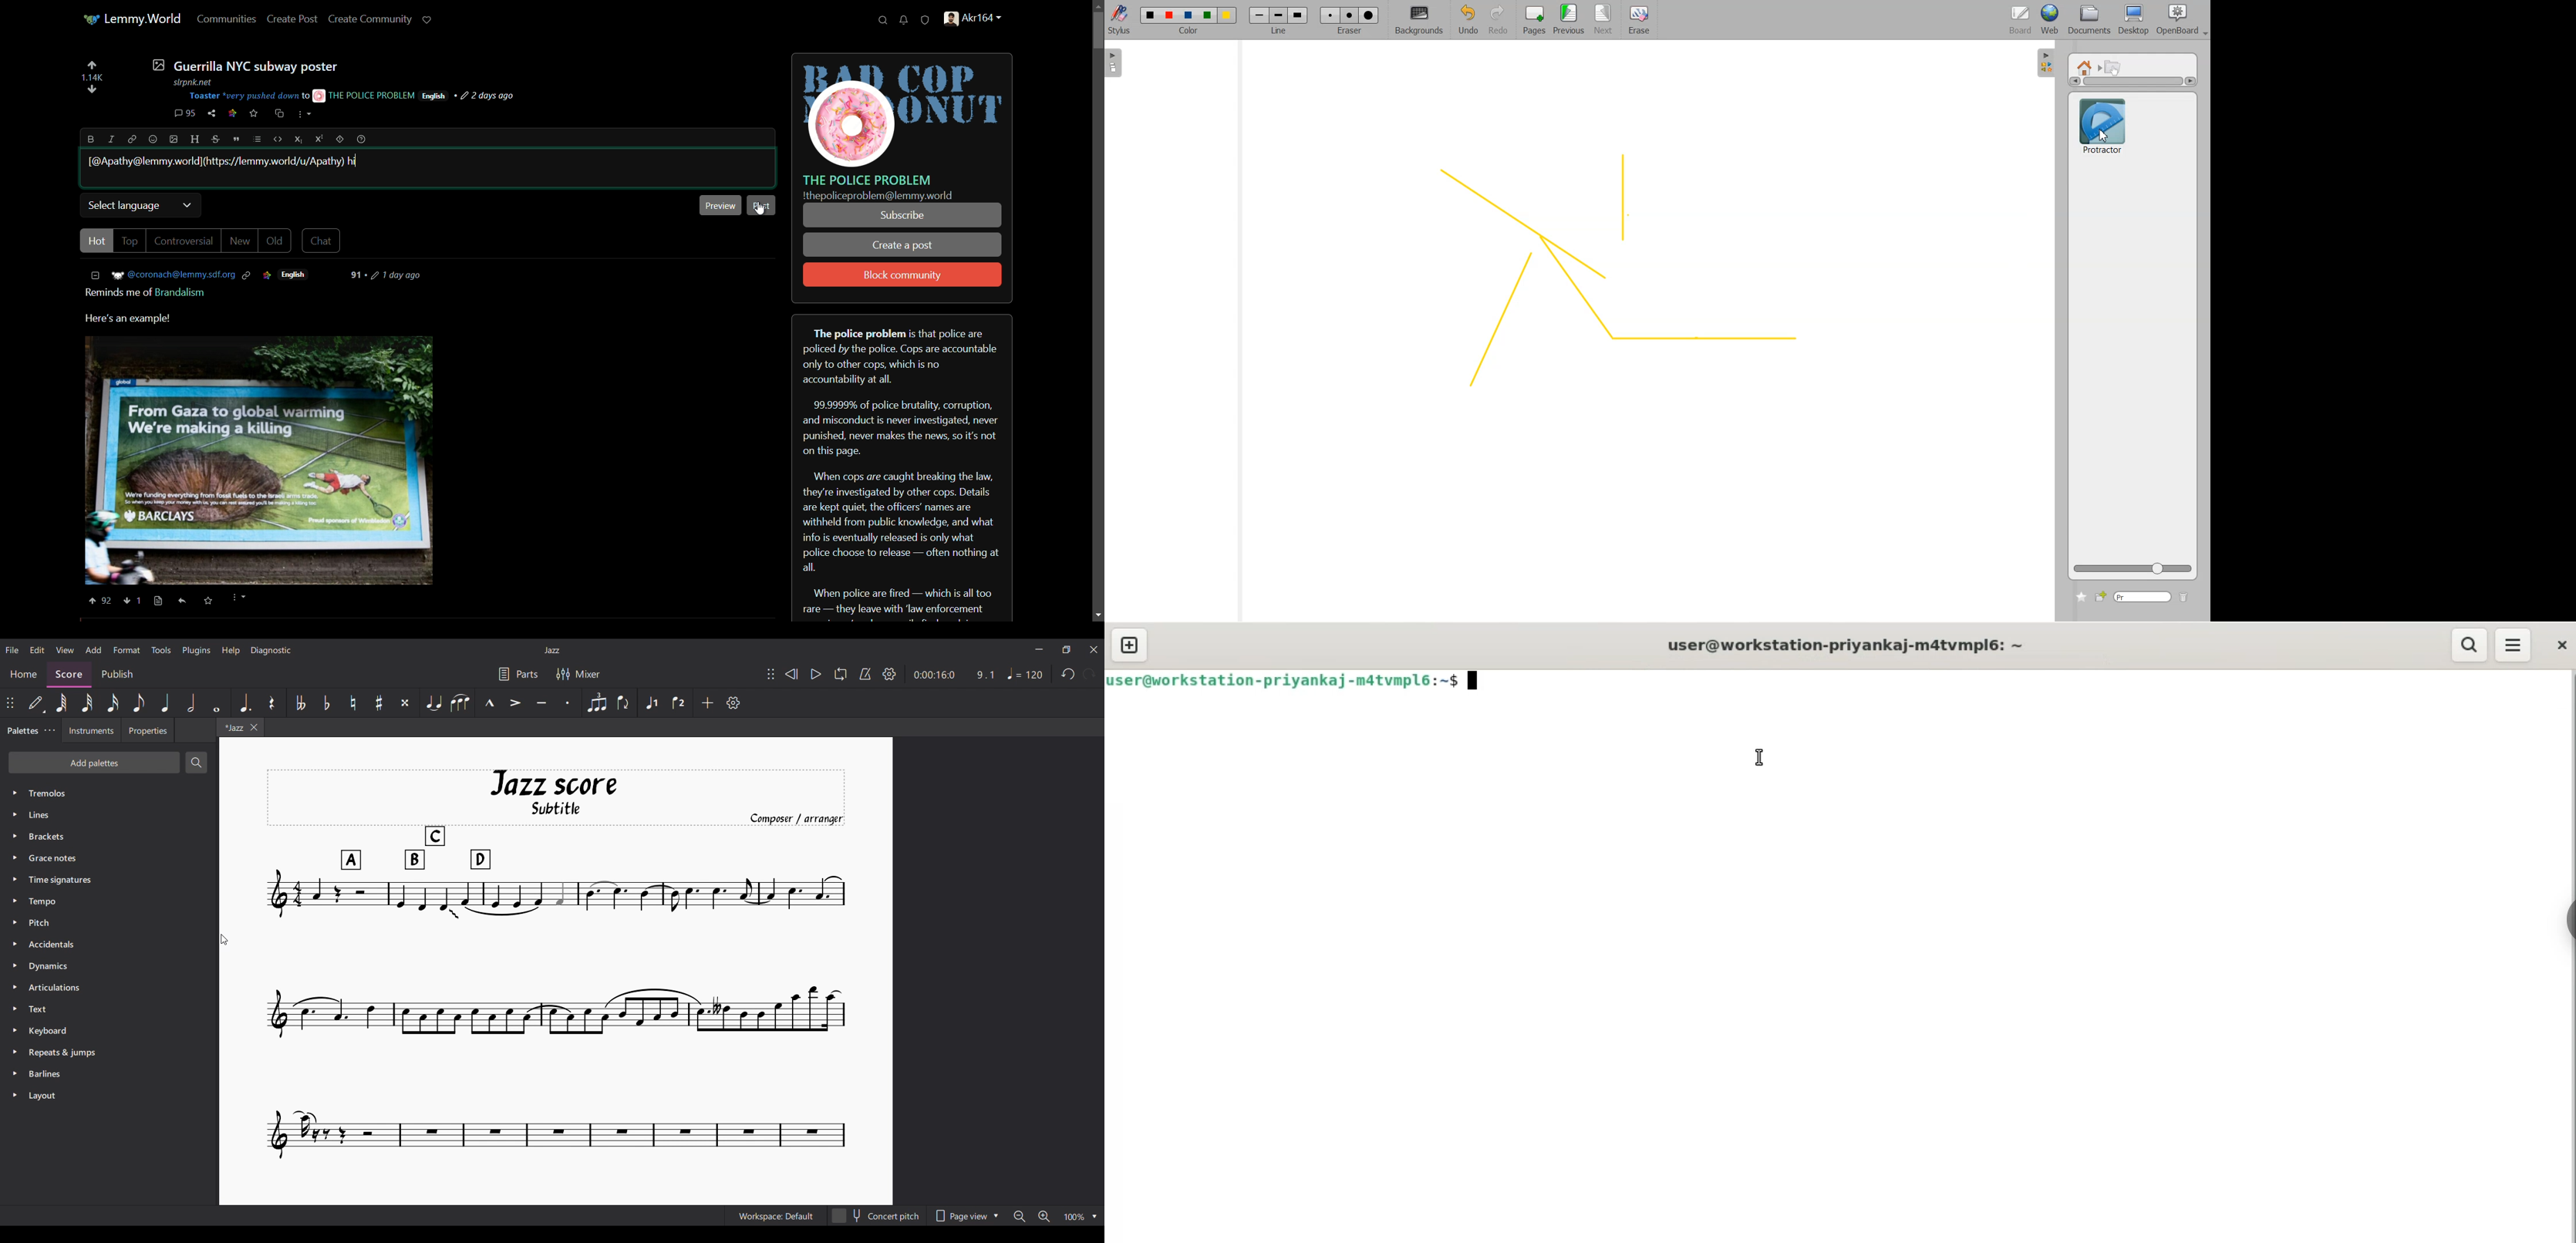 This screenshot has height=1260, width=2576. I want to click on Staccato, so click(568, 703).